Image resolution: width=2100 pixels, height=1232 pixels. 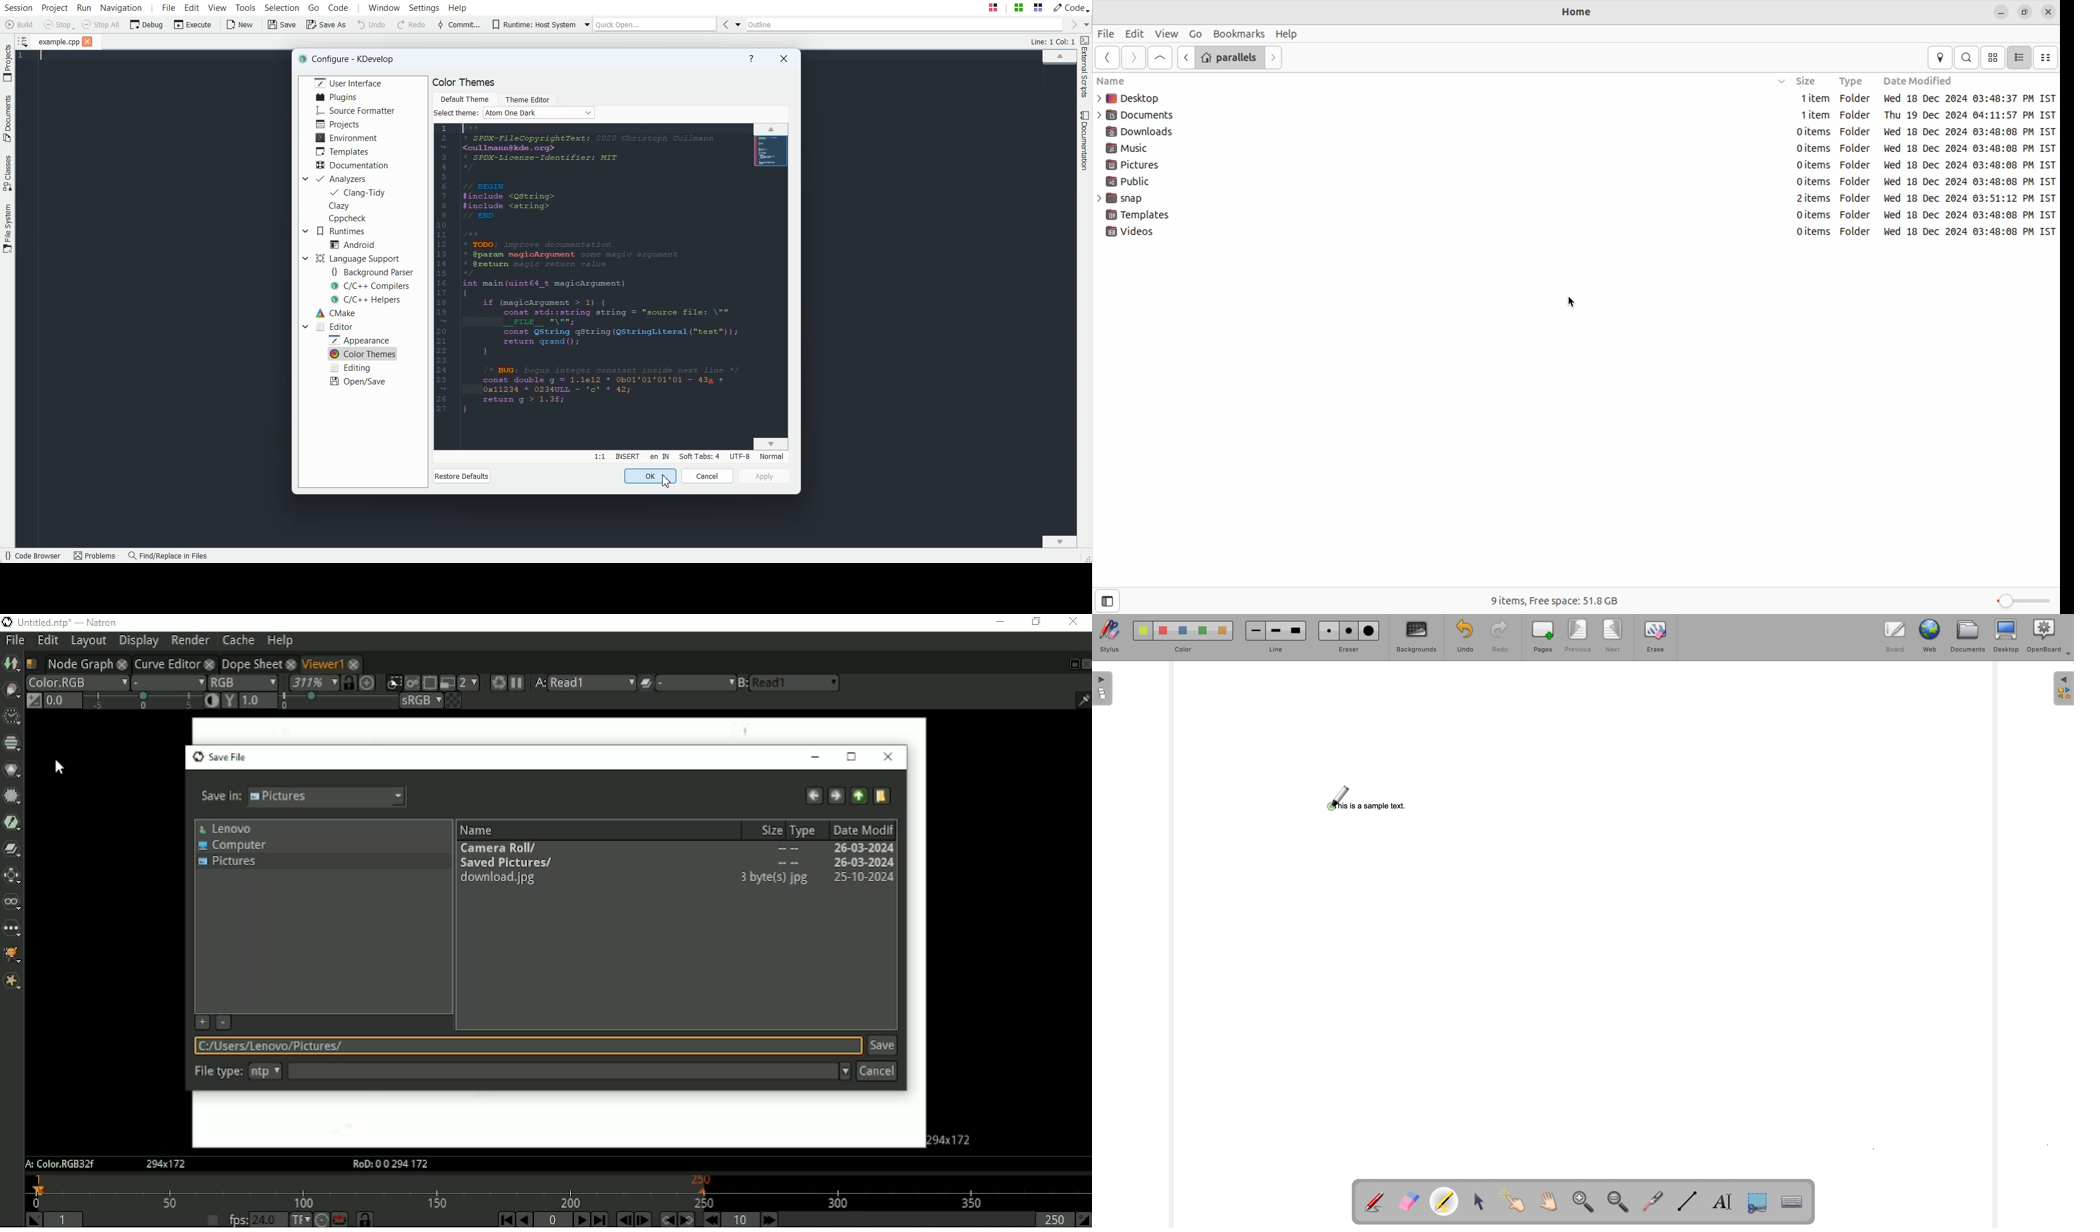 I want to click on visual laser pointer, so click(x=1654, y=1202).